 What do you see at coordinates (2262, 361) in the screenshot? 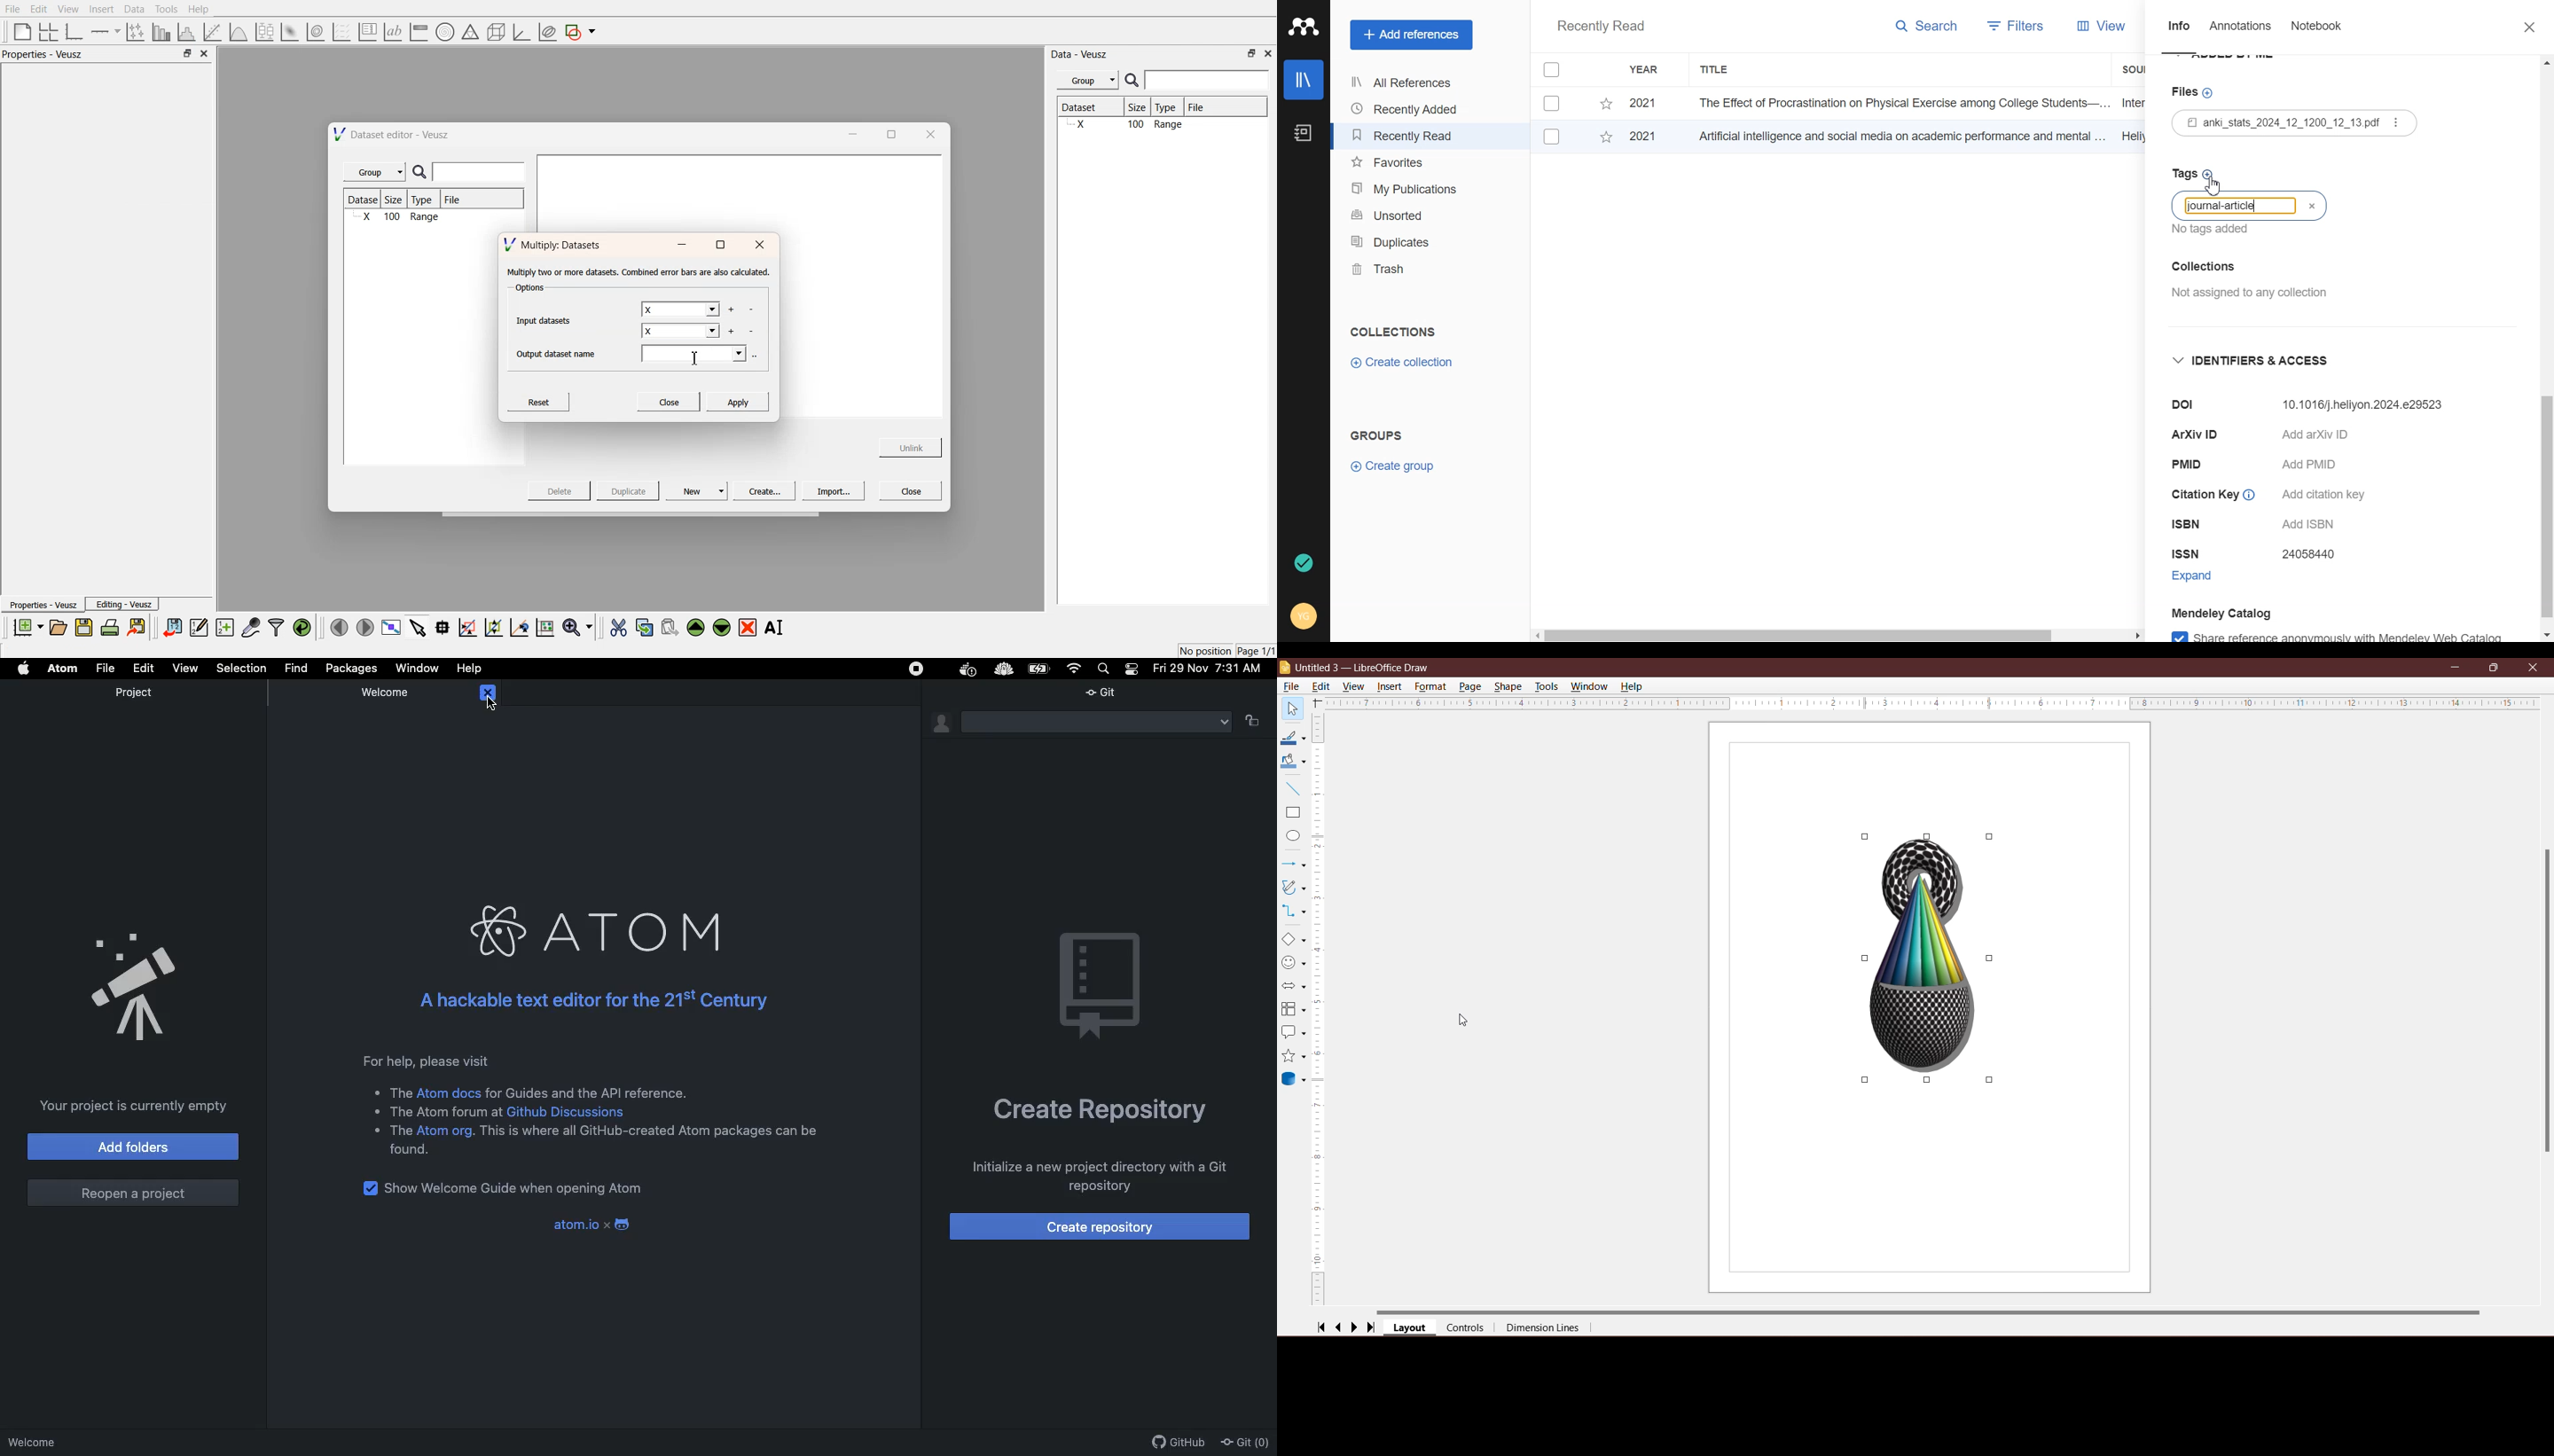
I see `Identifier and access` at bounding box center [2262, 361].